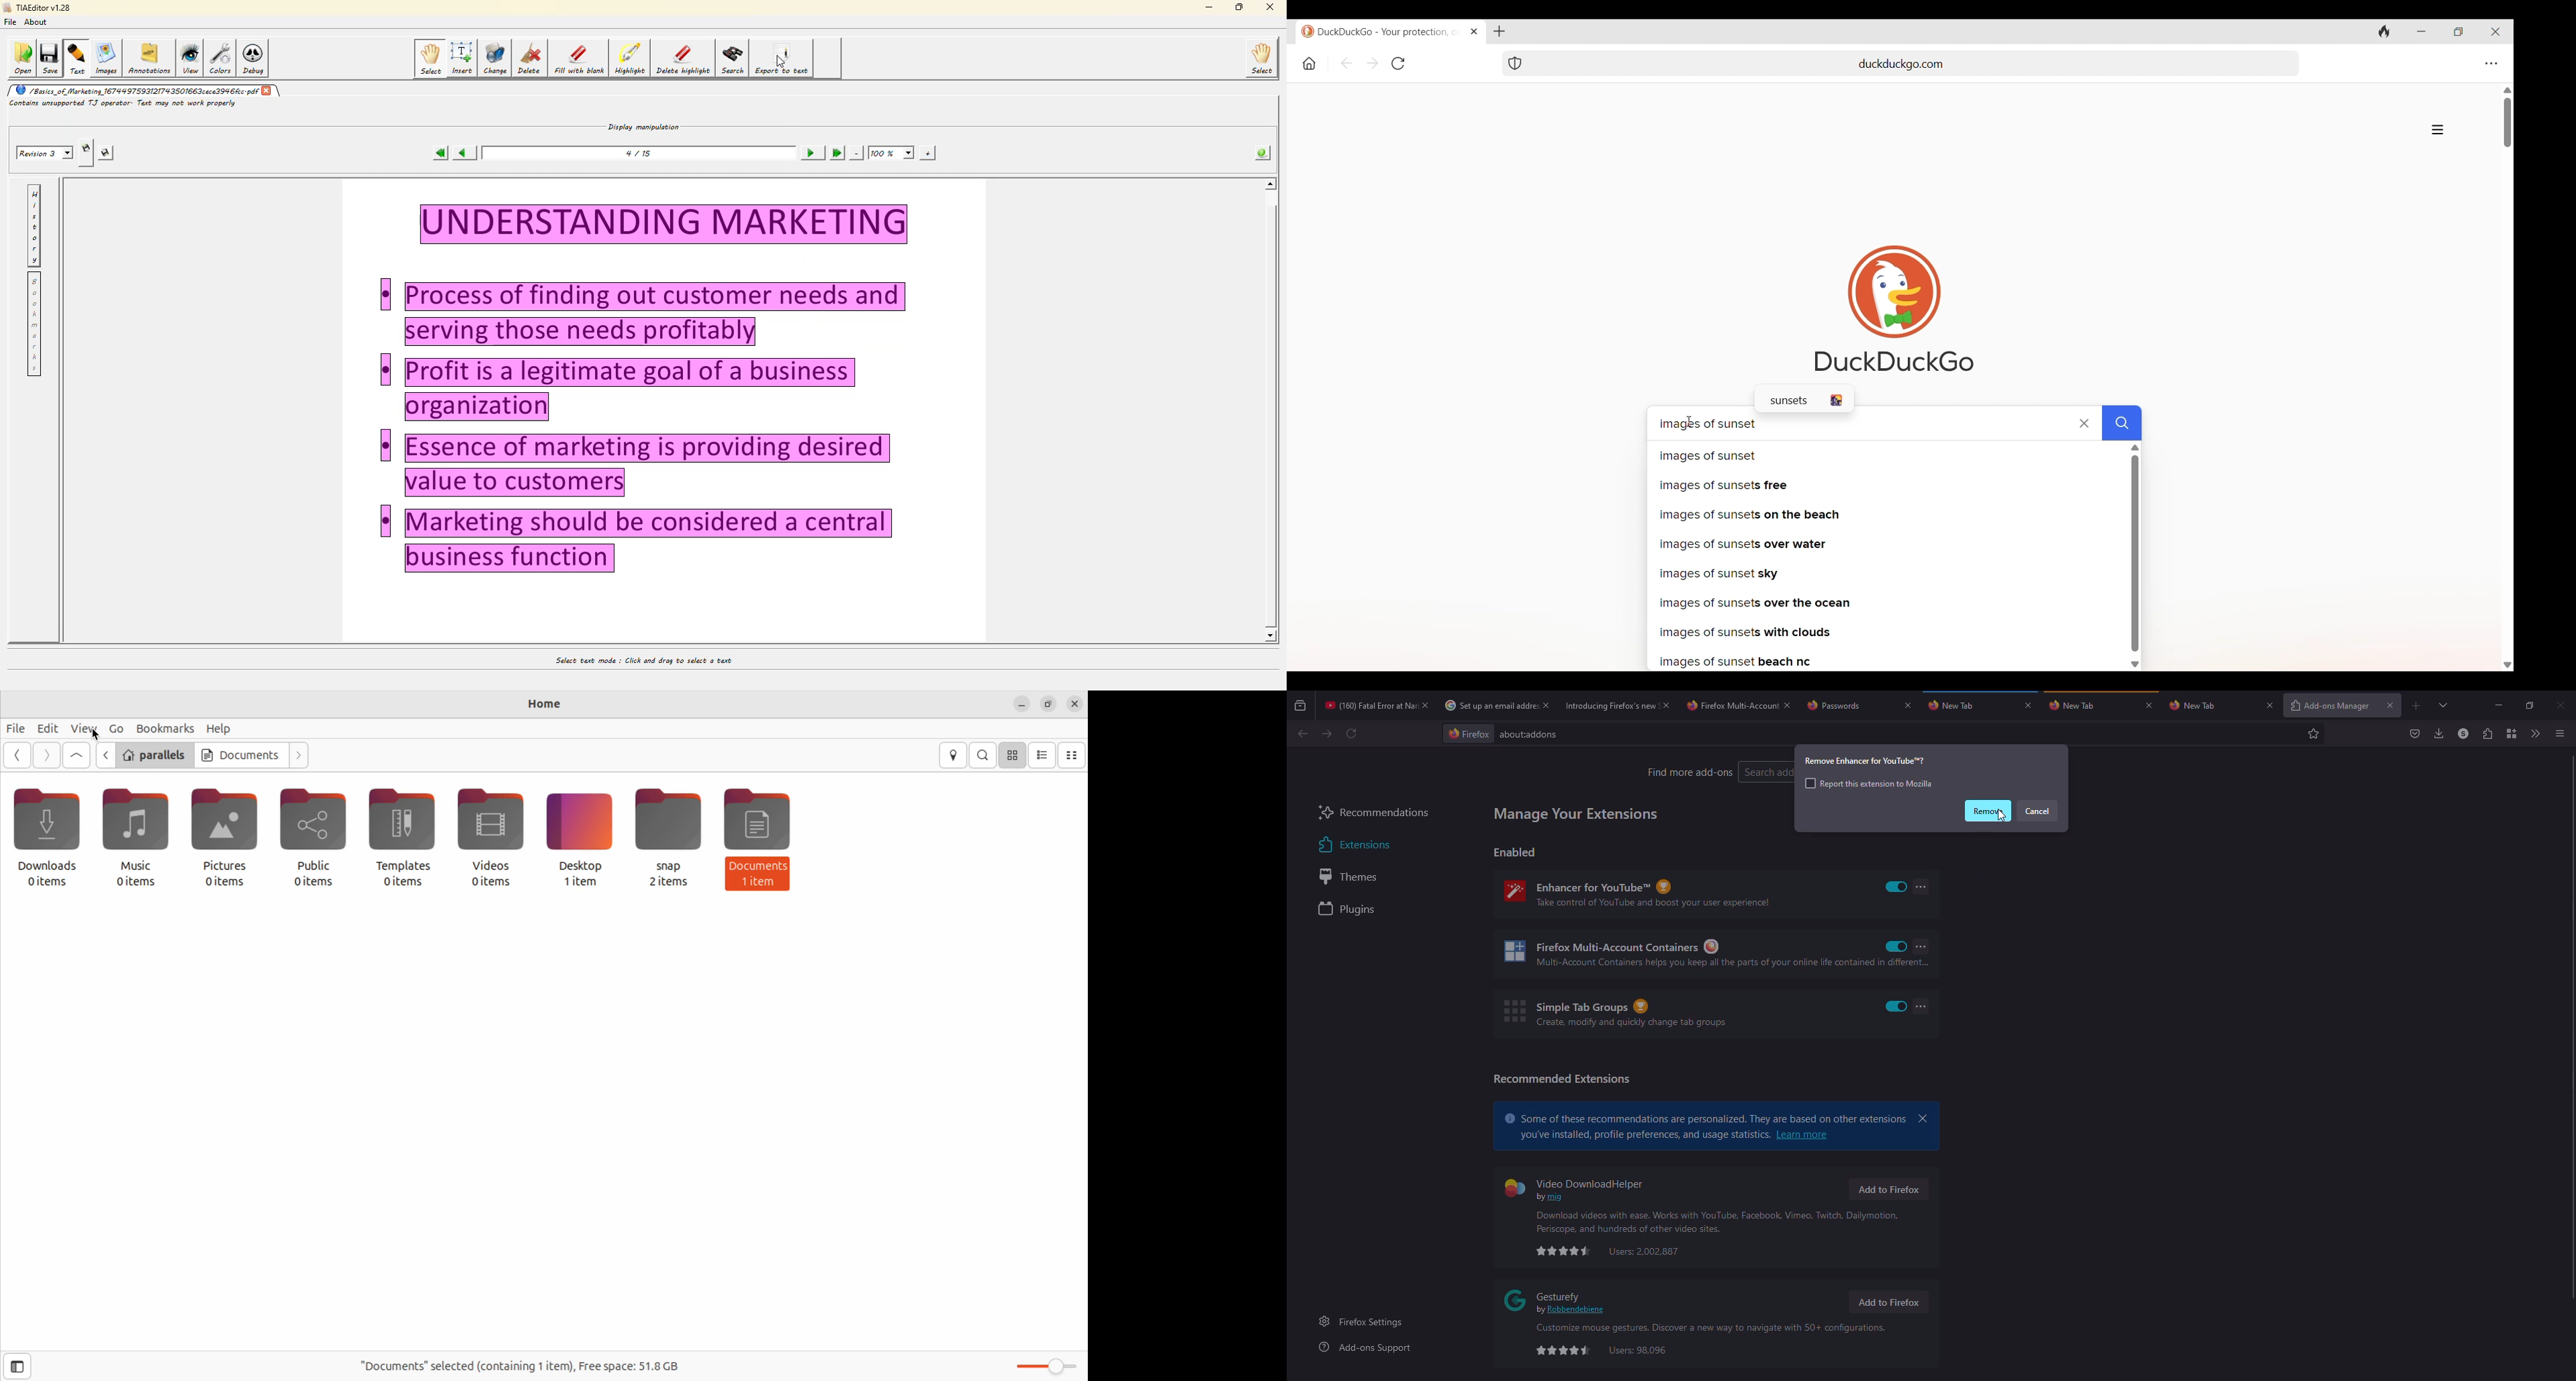 This screenshot has width=2576, height=1400. I want to click on cancel, so click(2037, 811).